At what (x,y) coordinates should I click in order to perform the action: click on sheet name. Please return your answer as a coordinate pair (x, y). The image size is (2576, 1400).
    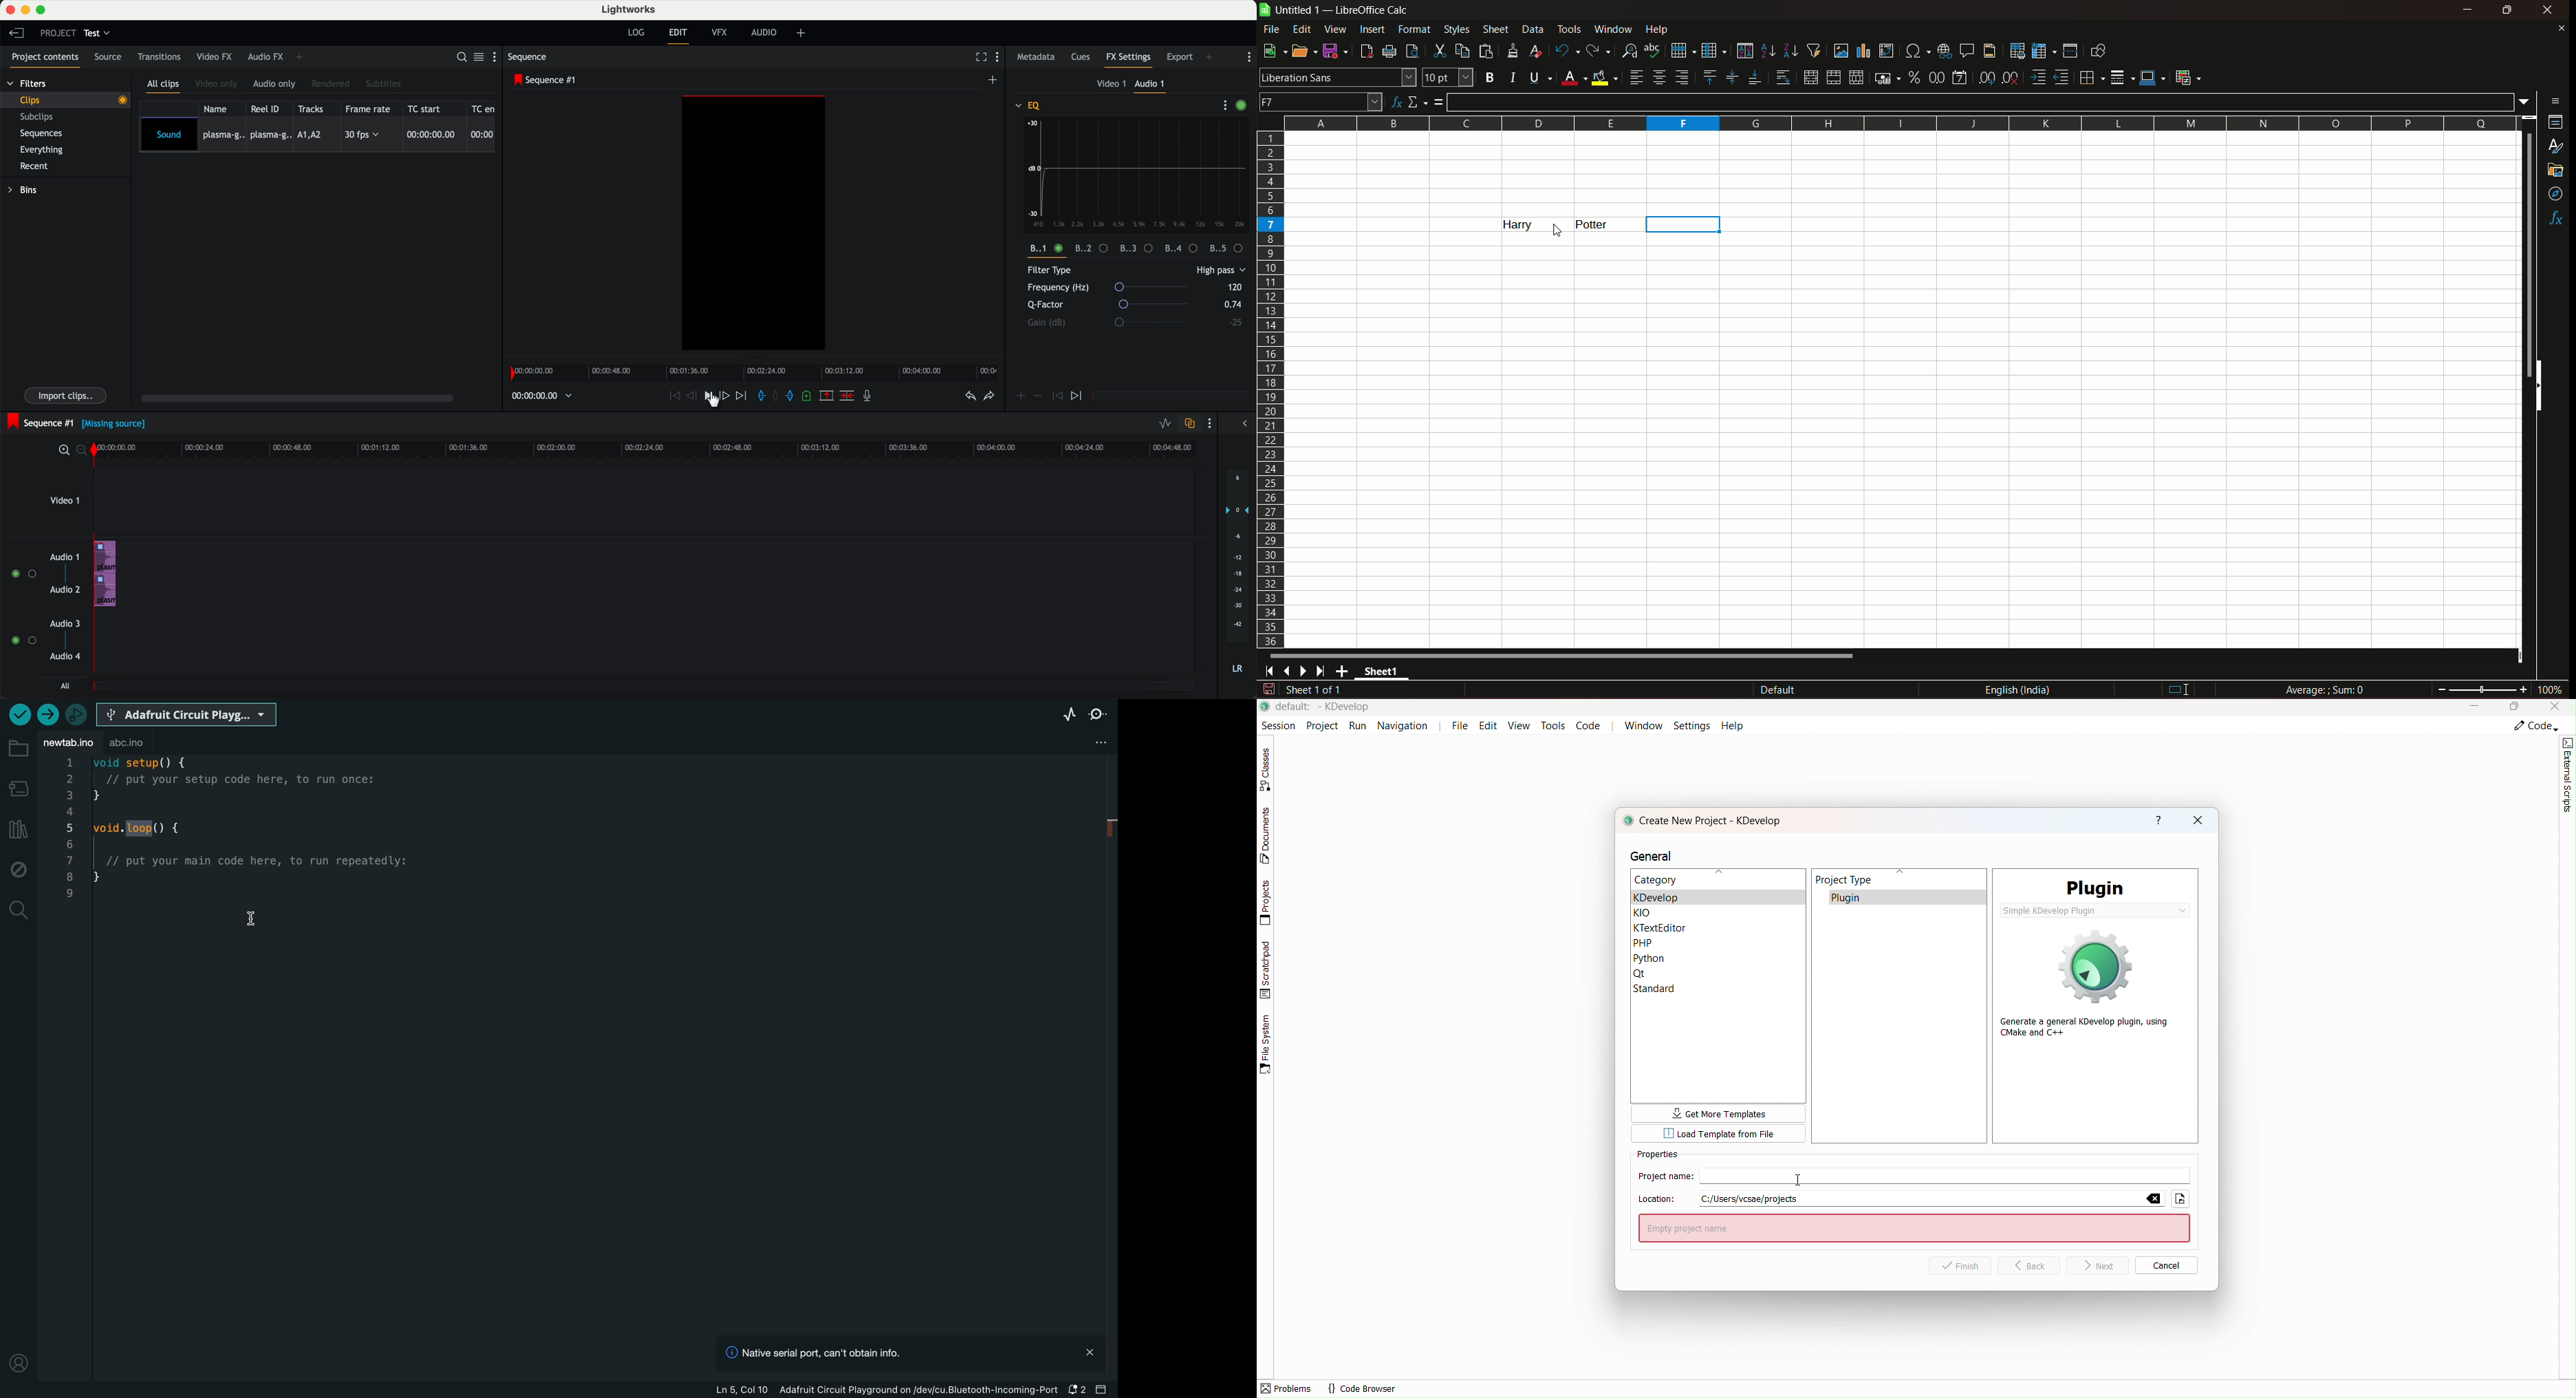
    Looking at the image, I should click on (1385, 674).